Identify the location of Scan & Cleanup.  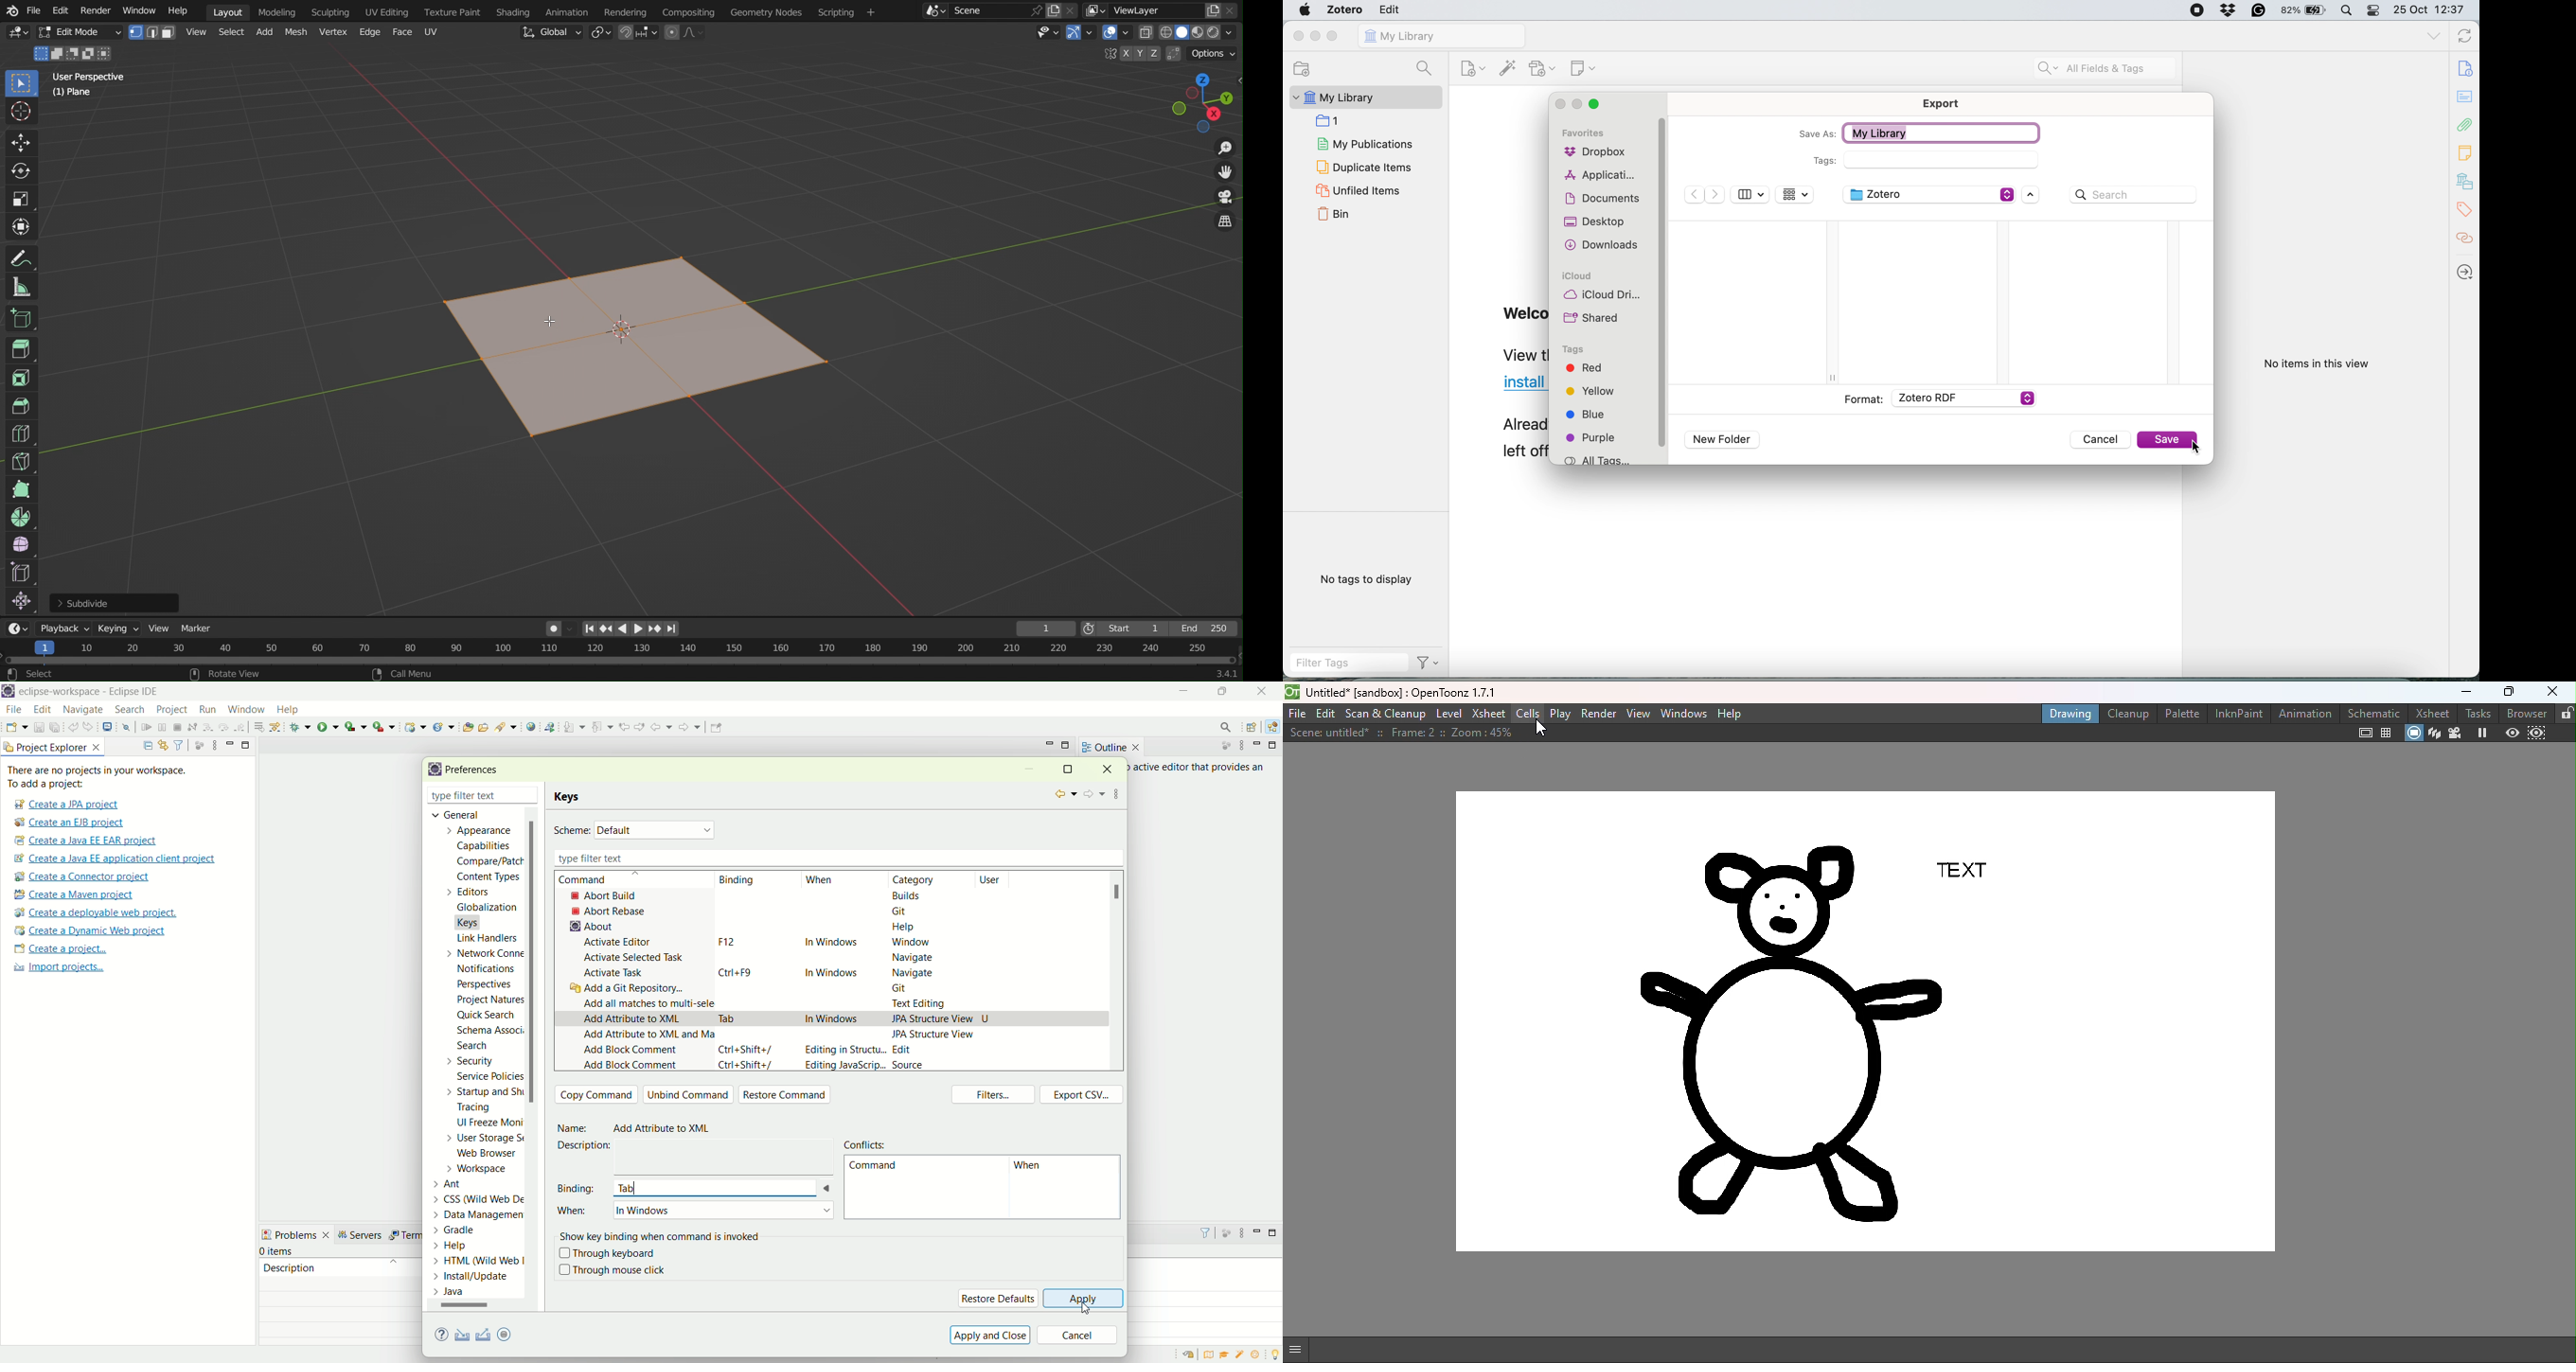
(1386, 715).